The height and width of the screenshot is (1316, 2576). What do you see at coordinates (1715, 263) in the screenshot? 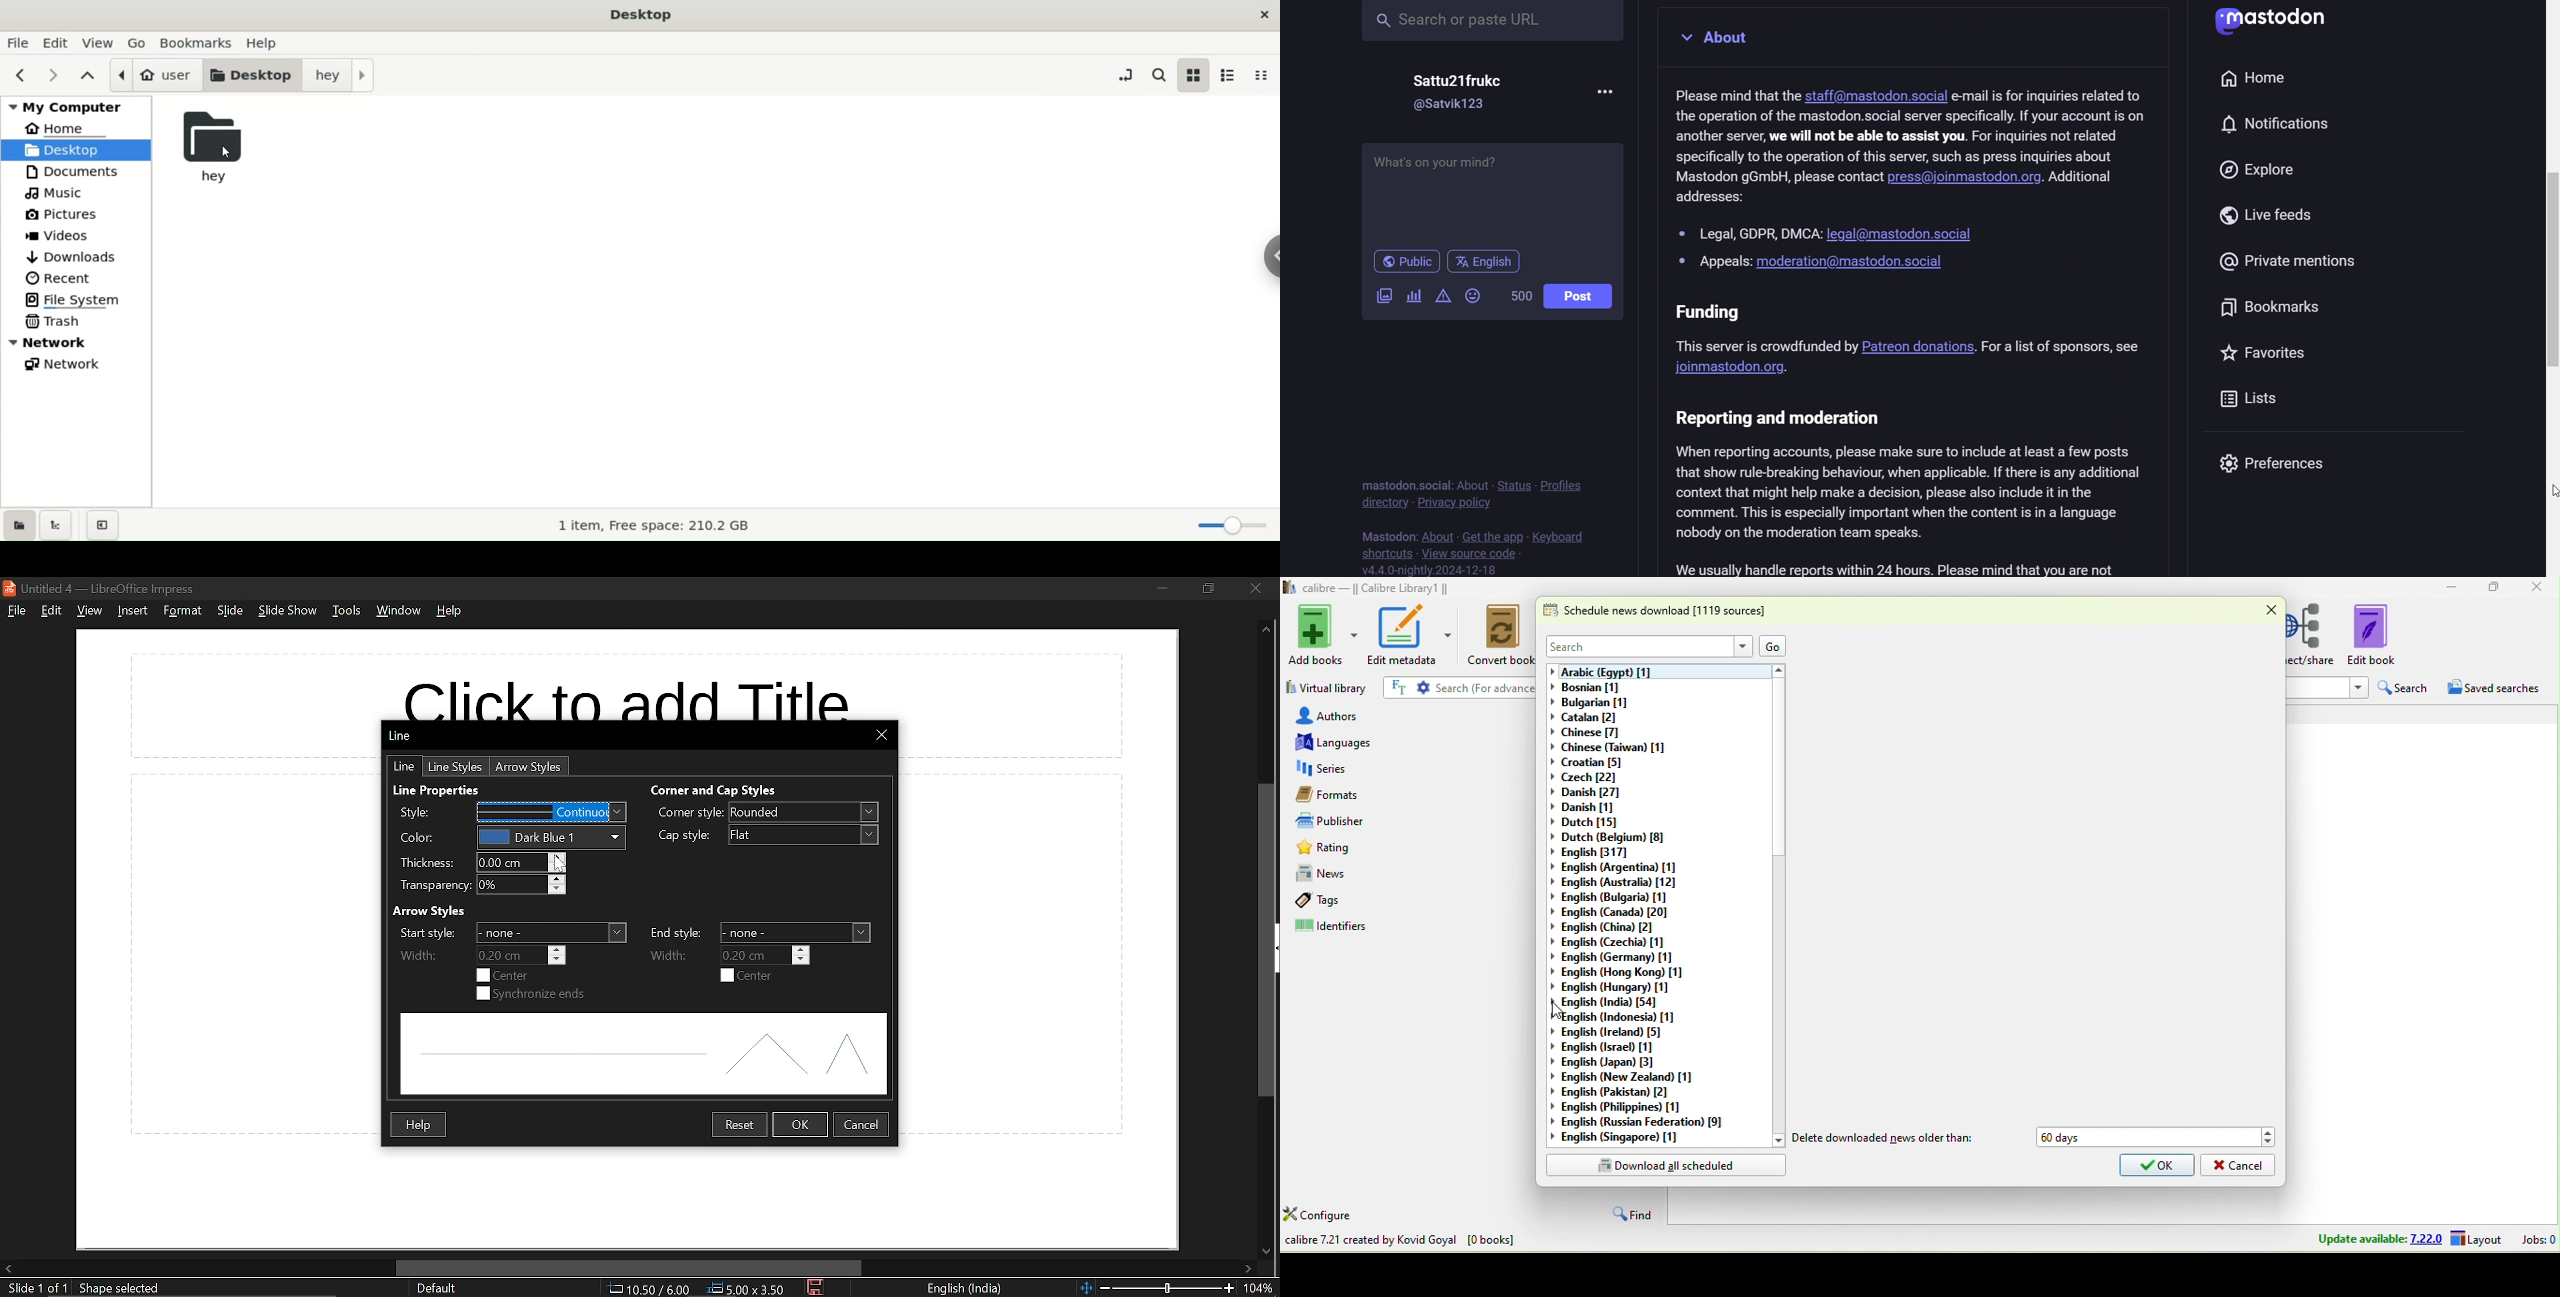
I see `appeals` at bounding box center [1715, 263].